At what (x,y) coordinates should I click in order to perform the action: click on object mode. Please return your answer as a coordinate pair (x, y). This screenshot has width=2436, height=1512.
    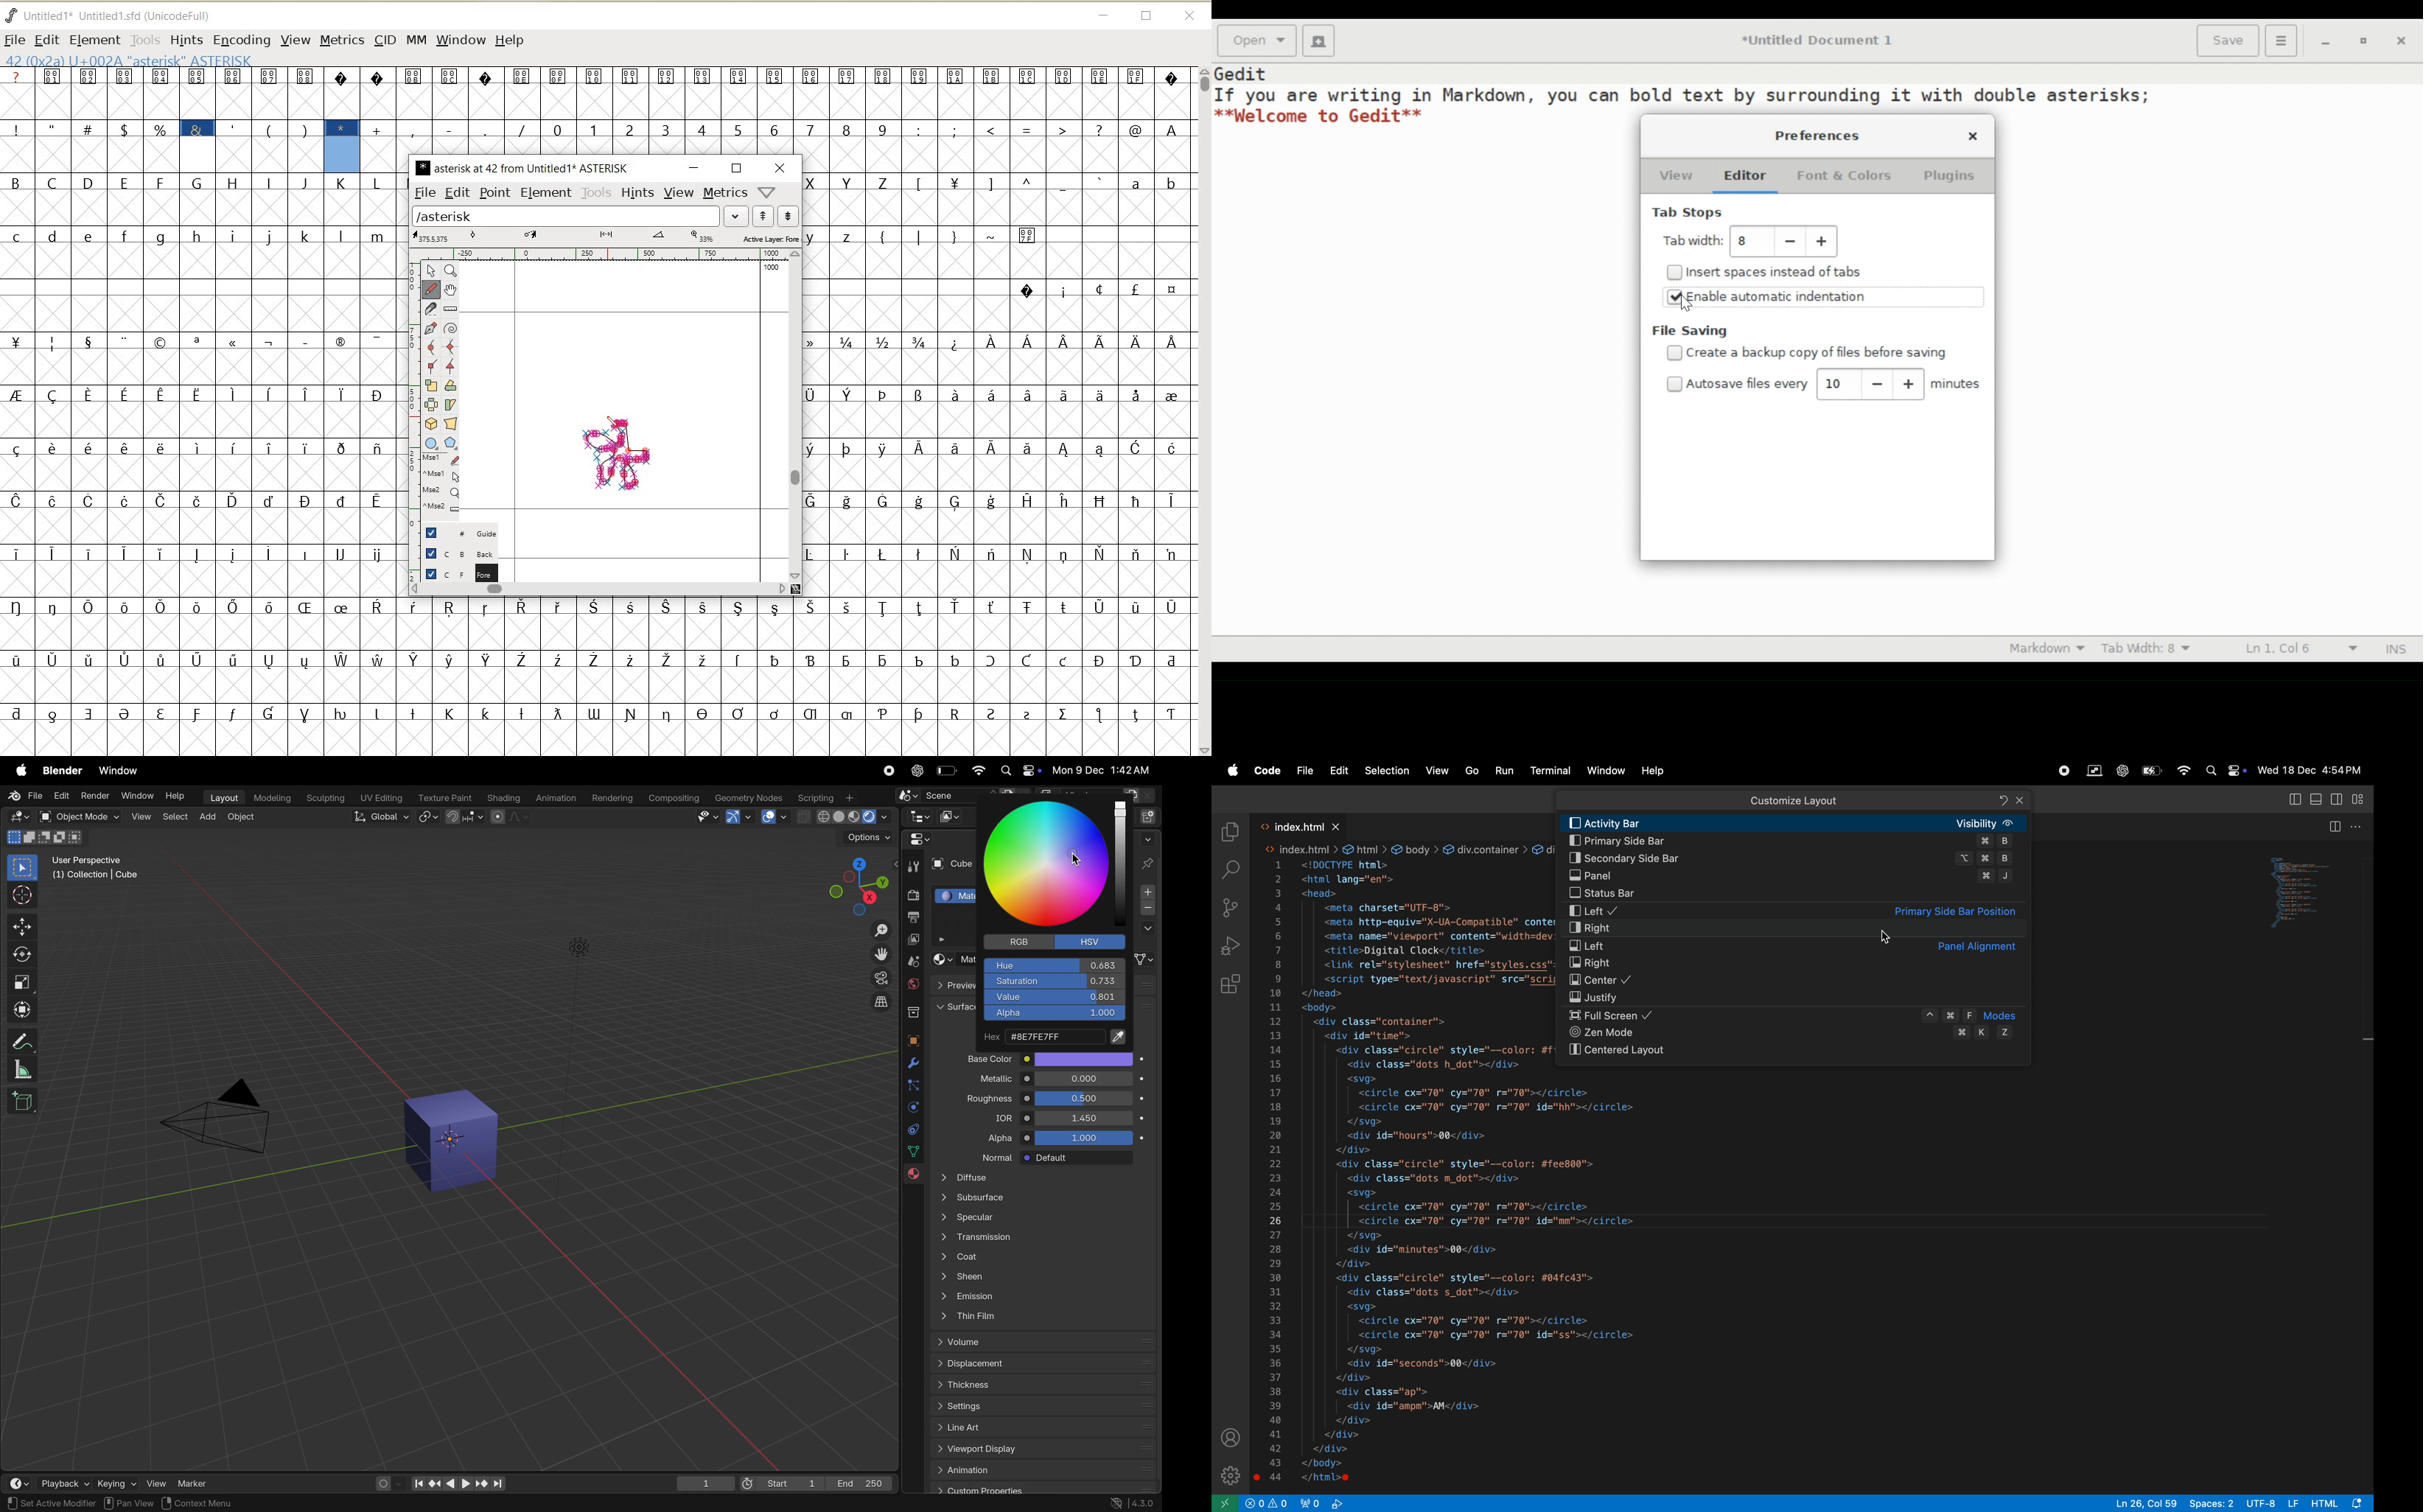
    Looking at the image, I should click on (243, 818).